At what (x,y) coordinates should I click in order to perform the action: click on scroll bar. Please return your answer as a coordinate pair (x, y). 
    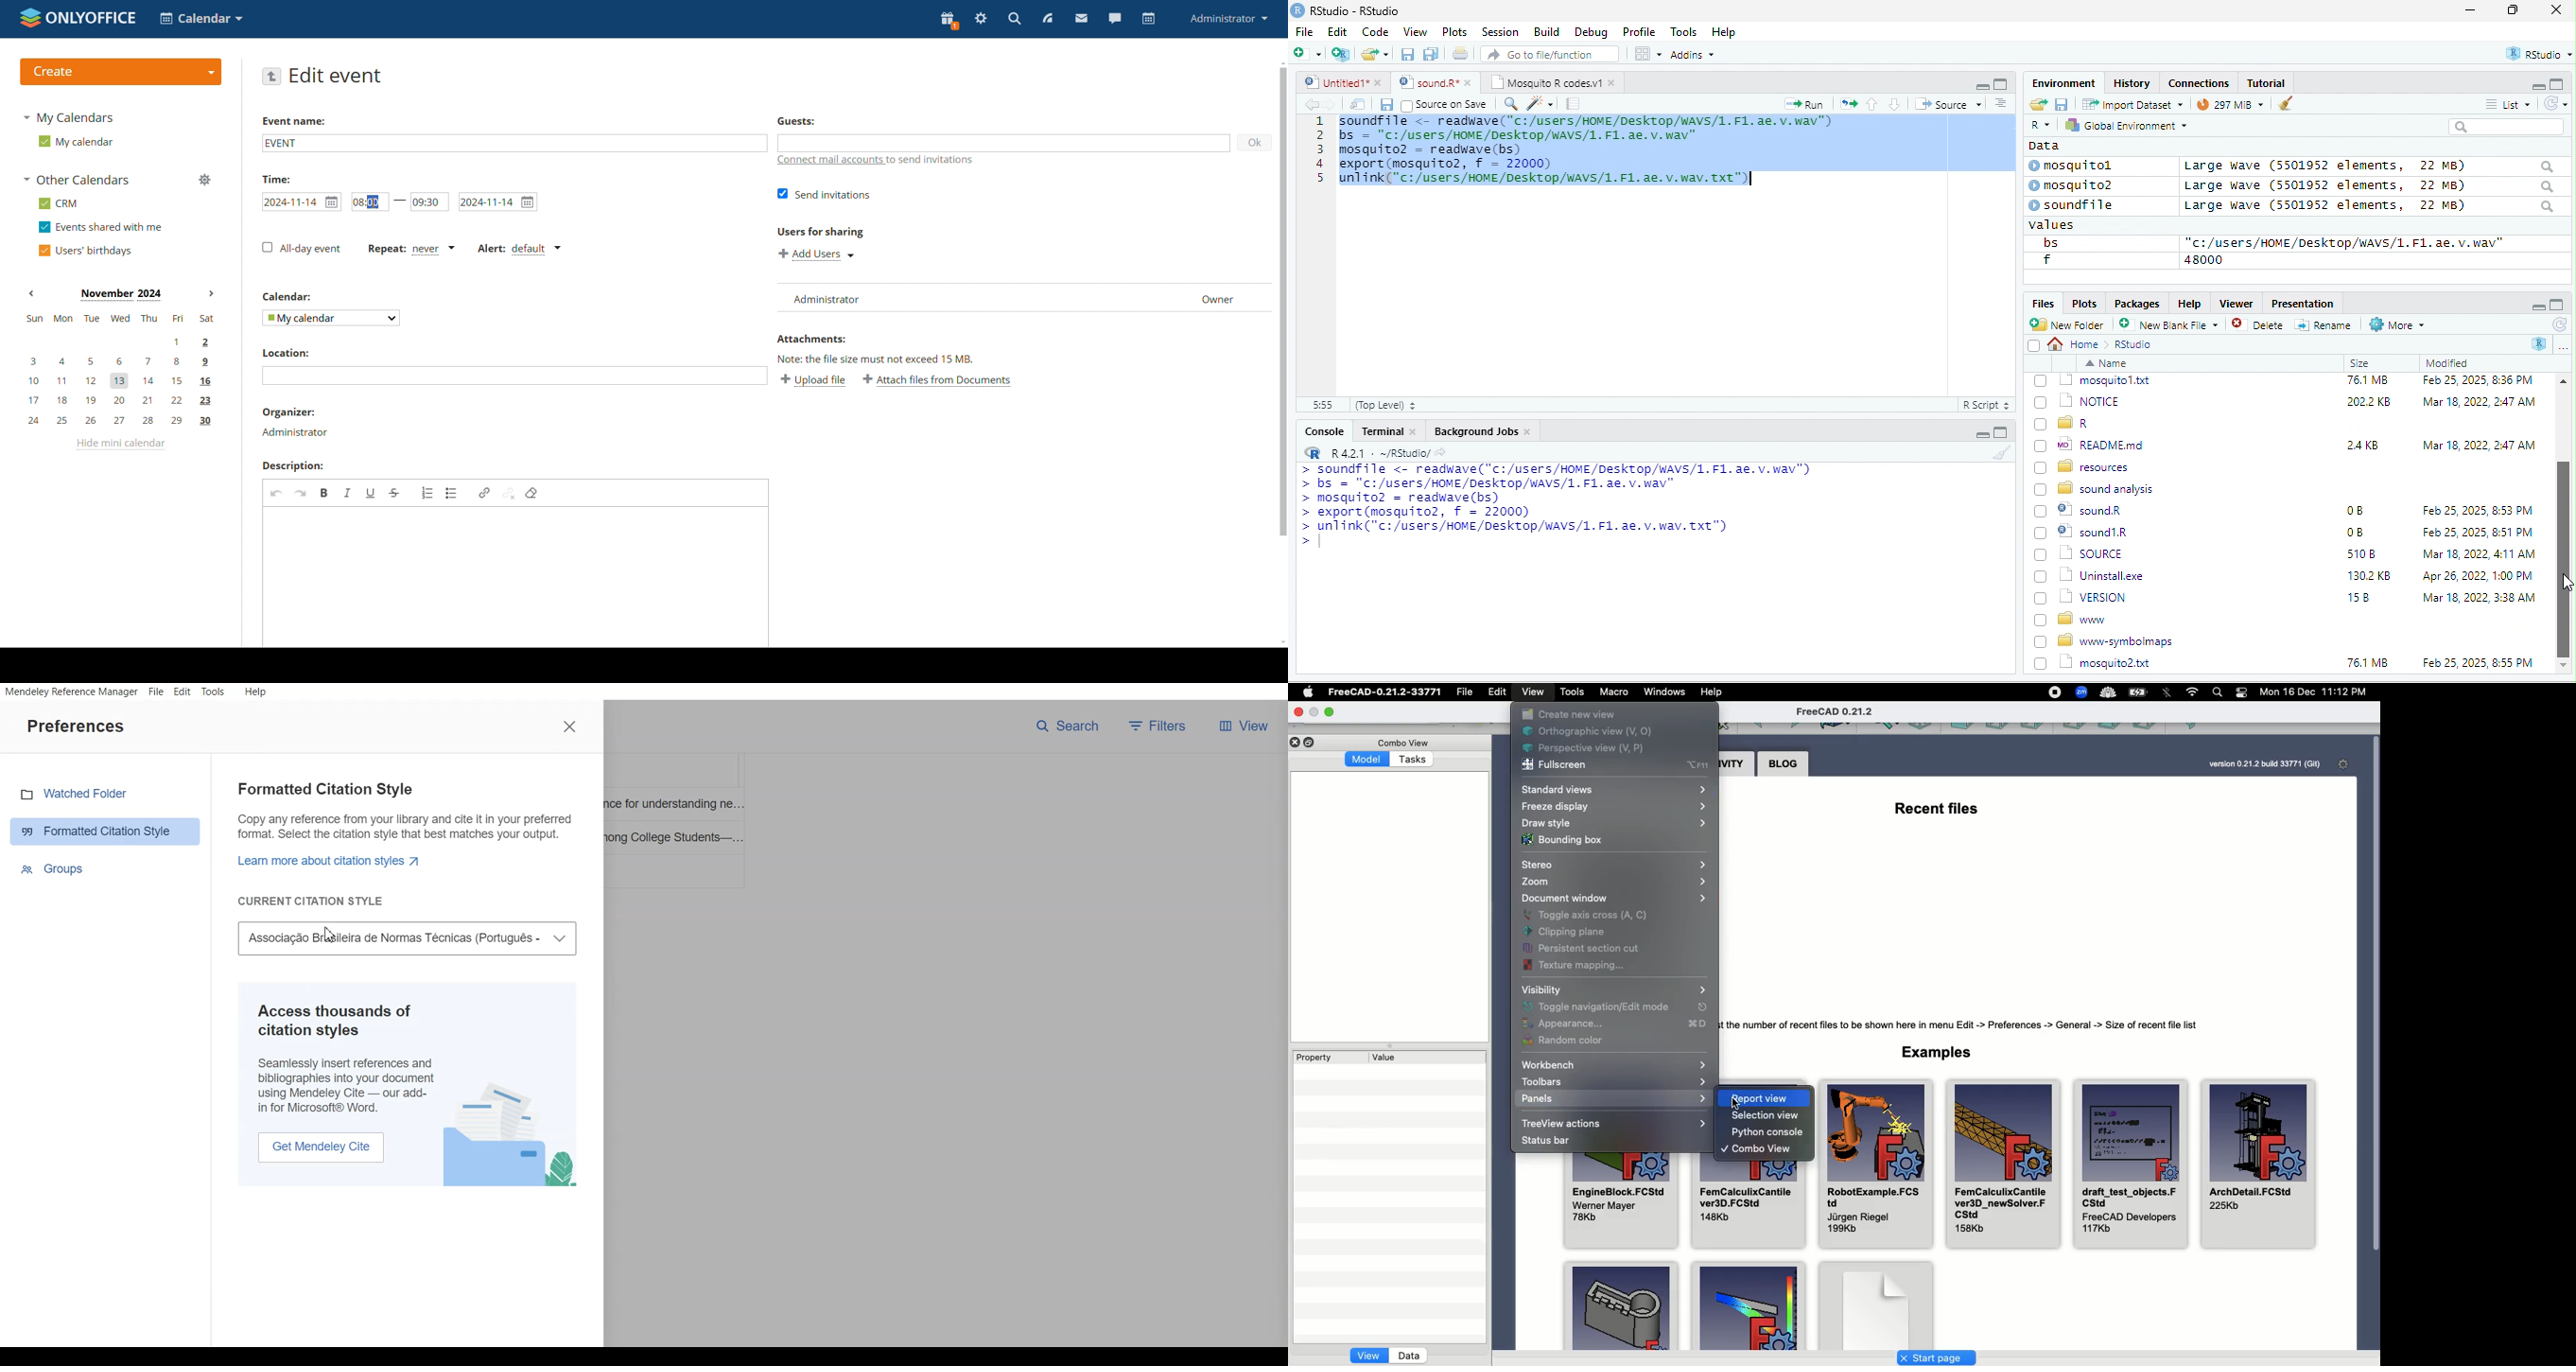
    Looking at the image, I should click on (2006, 253).